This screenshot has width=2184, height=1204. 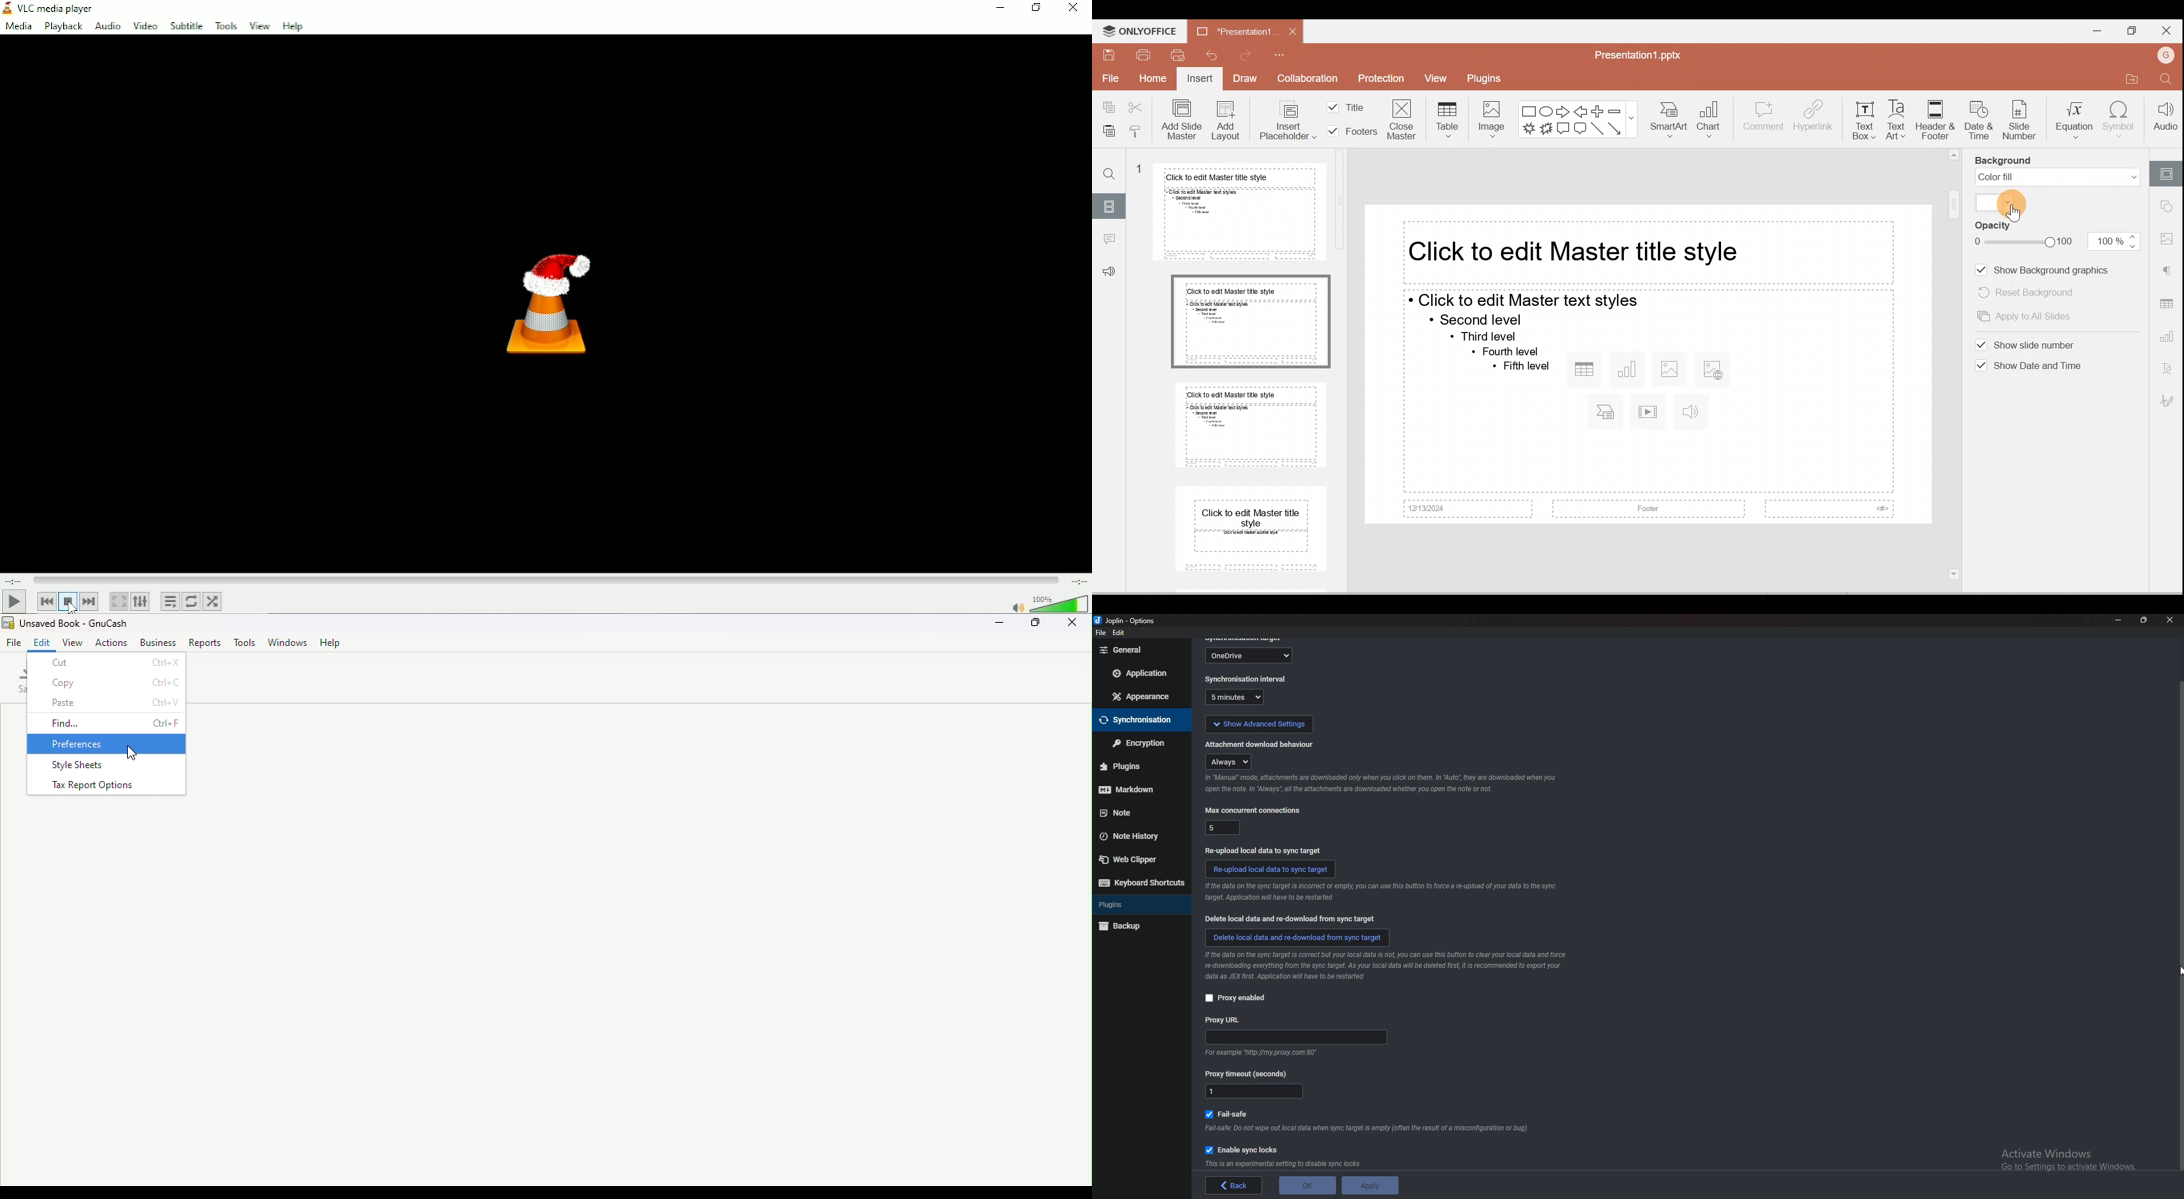 What do you see at coordinates (2033, 293) in the screenshot?
I see `Reset background` at bounding box center [2033, 293].